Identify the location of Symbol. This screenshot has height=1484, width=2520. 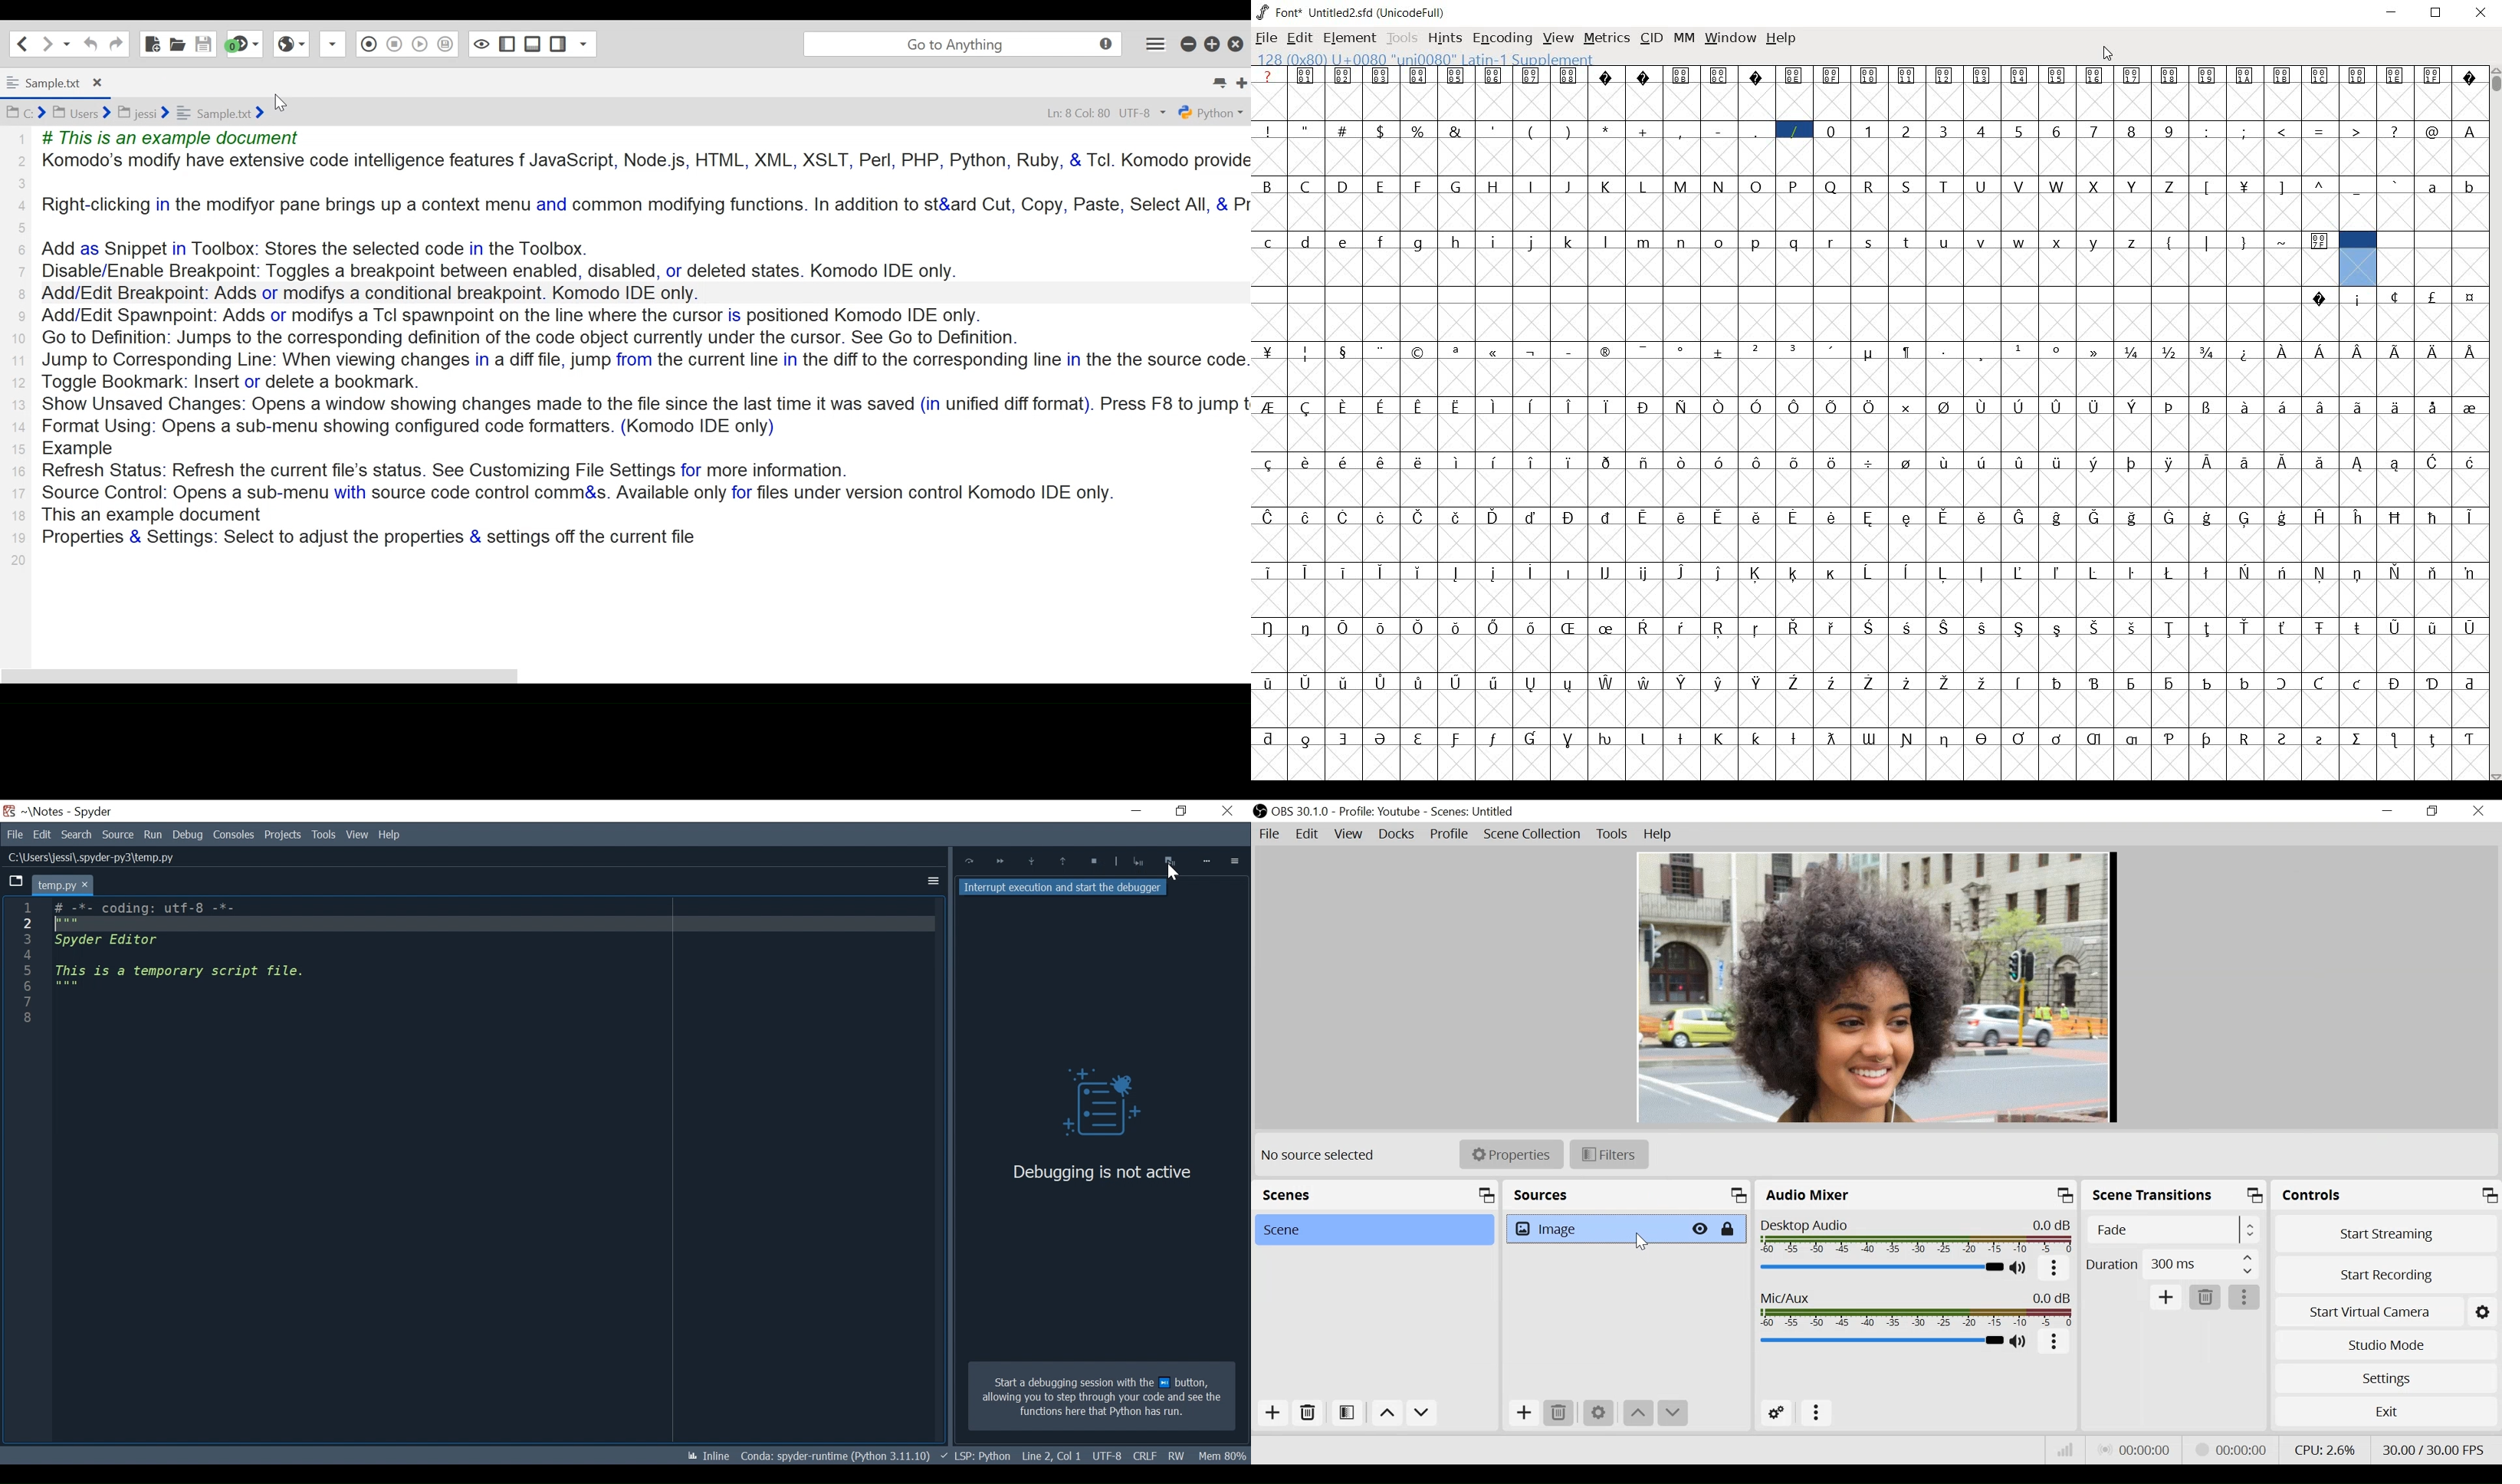
(2468, 572).